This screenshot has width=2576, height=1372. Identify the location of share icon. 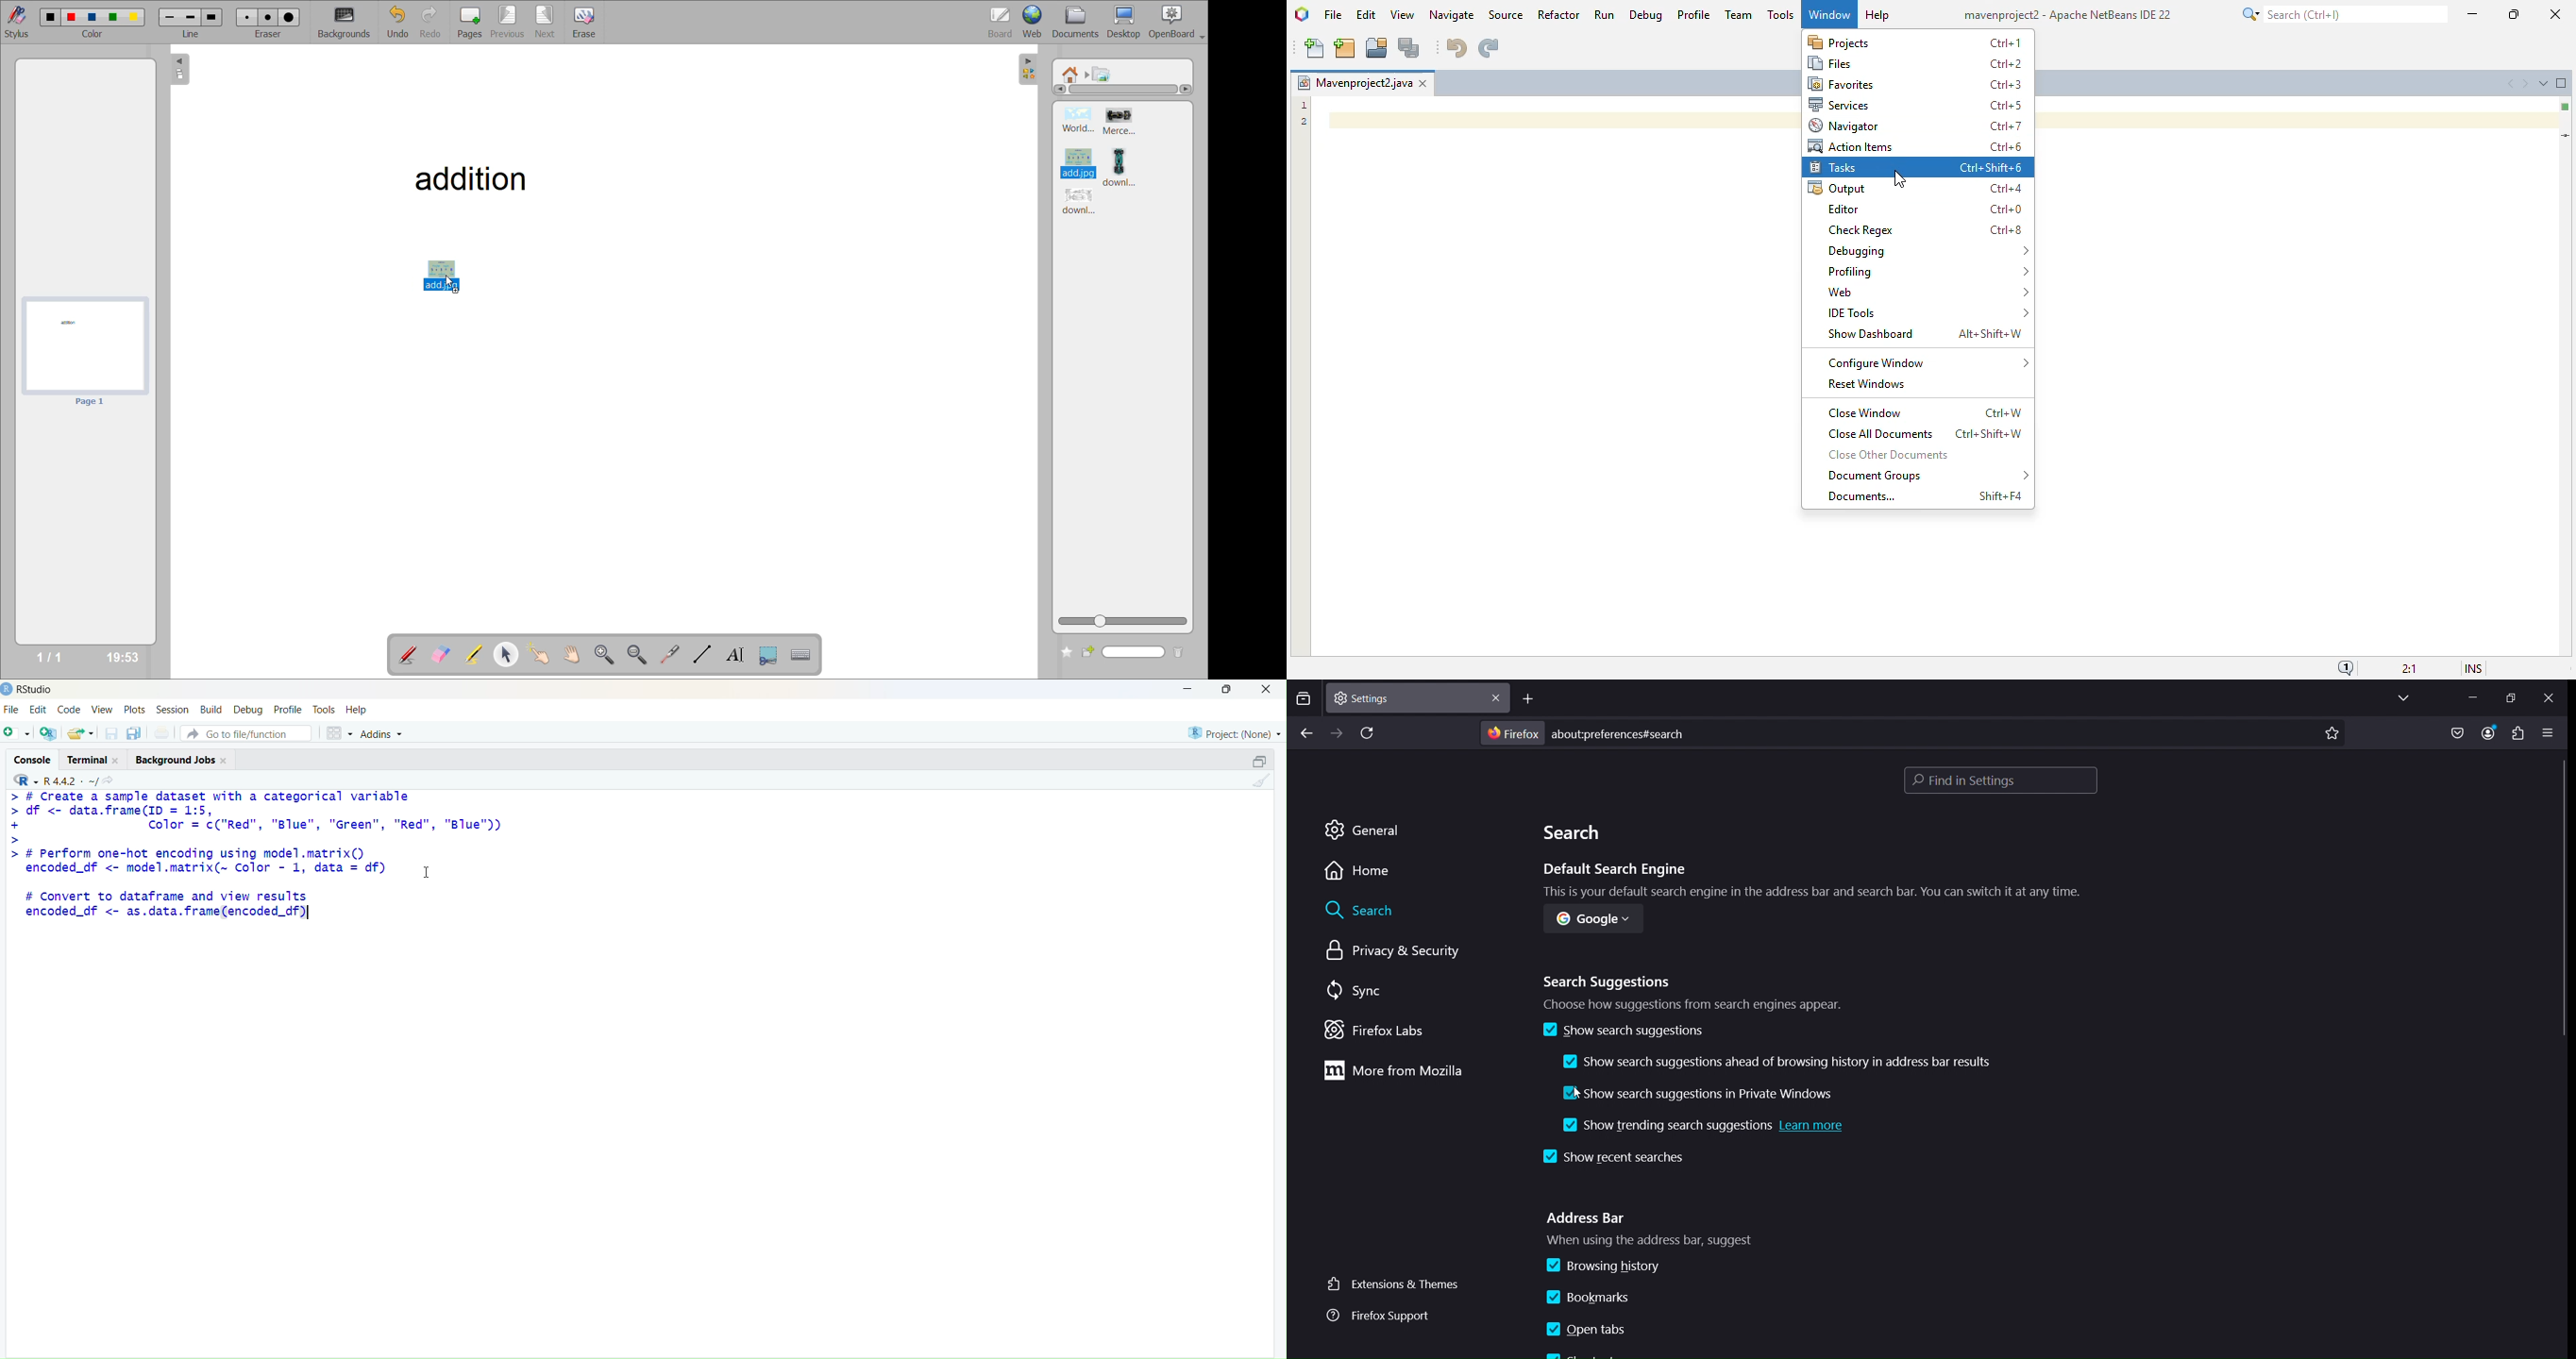
(108, 780).